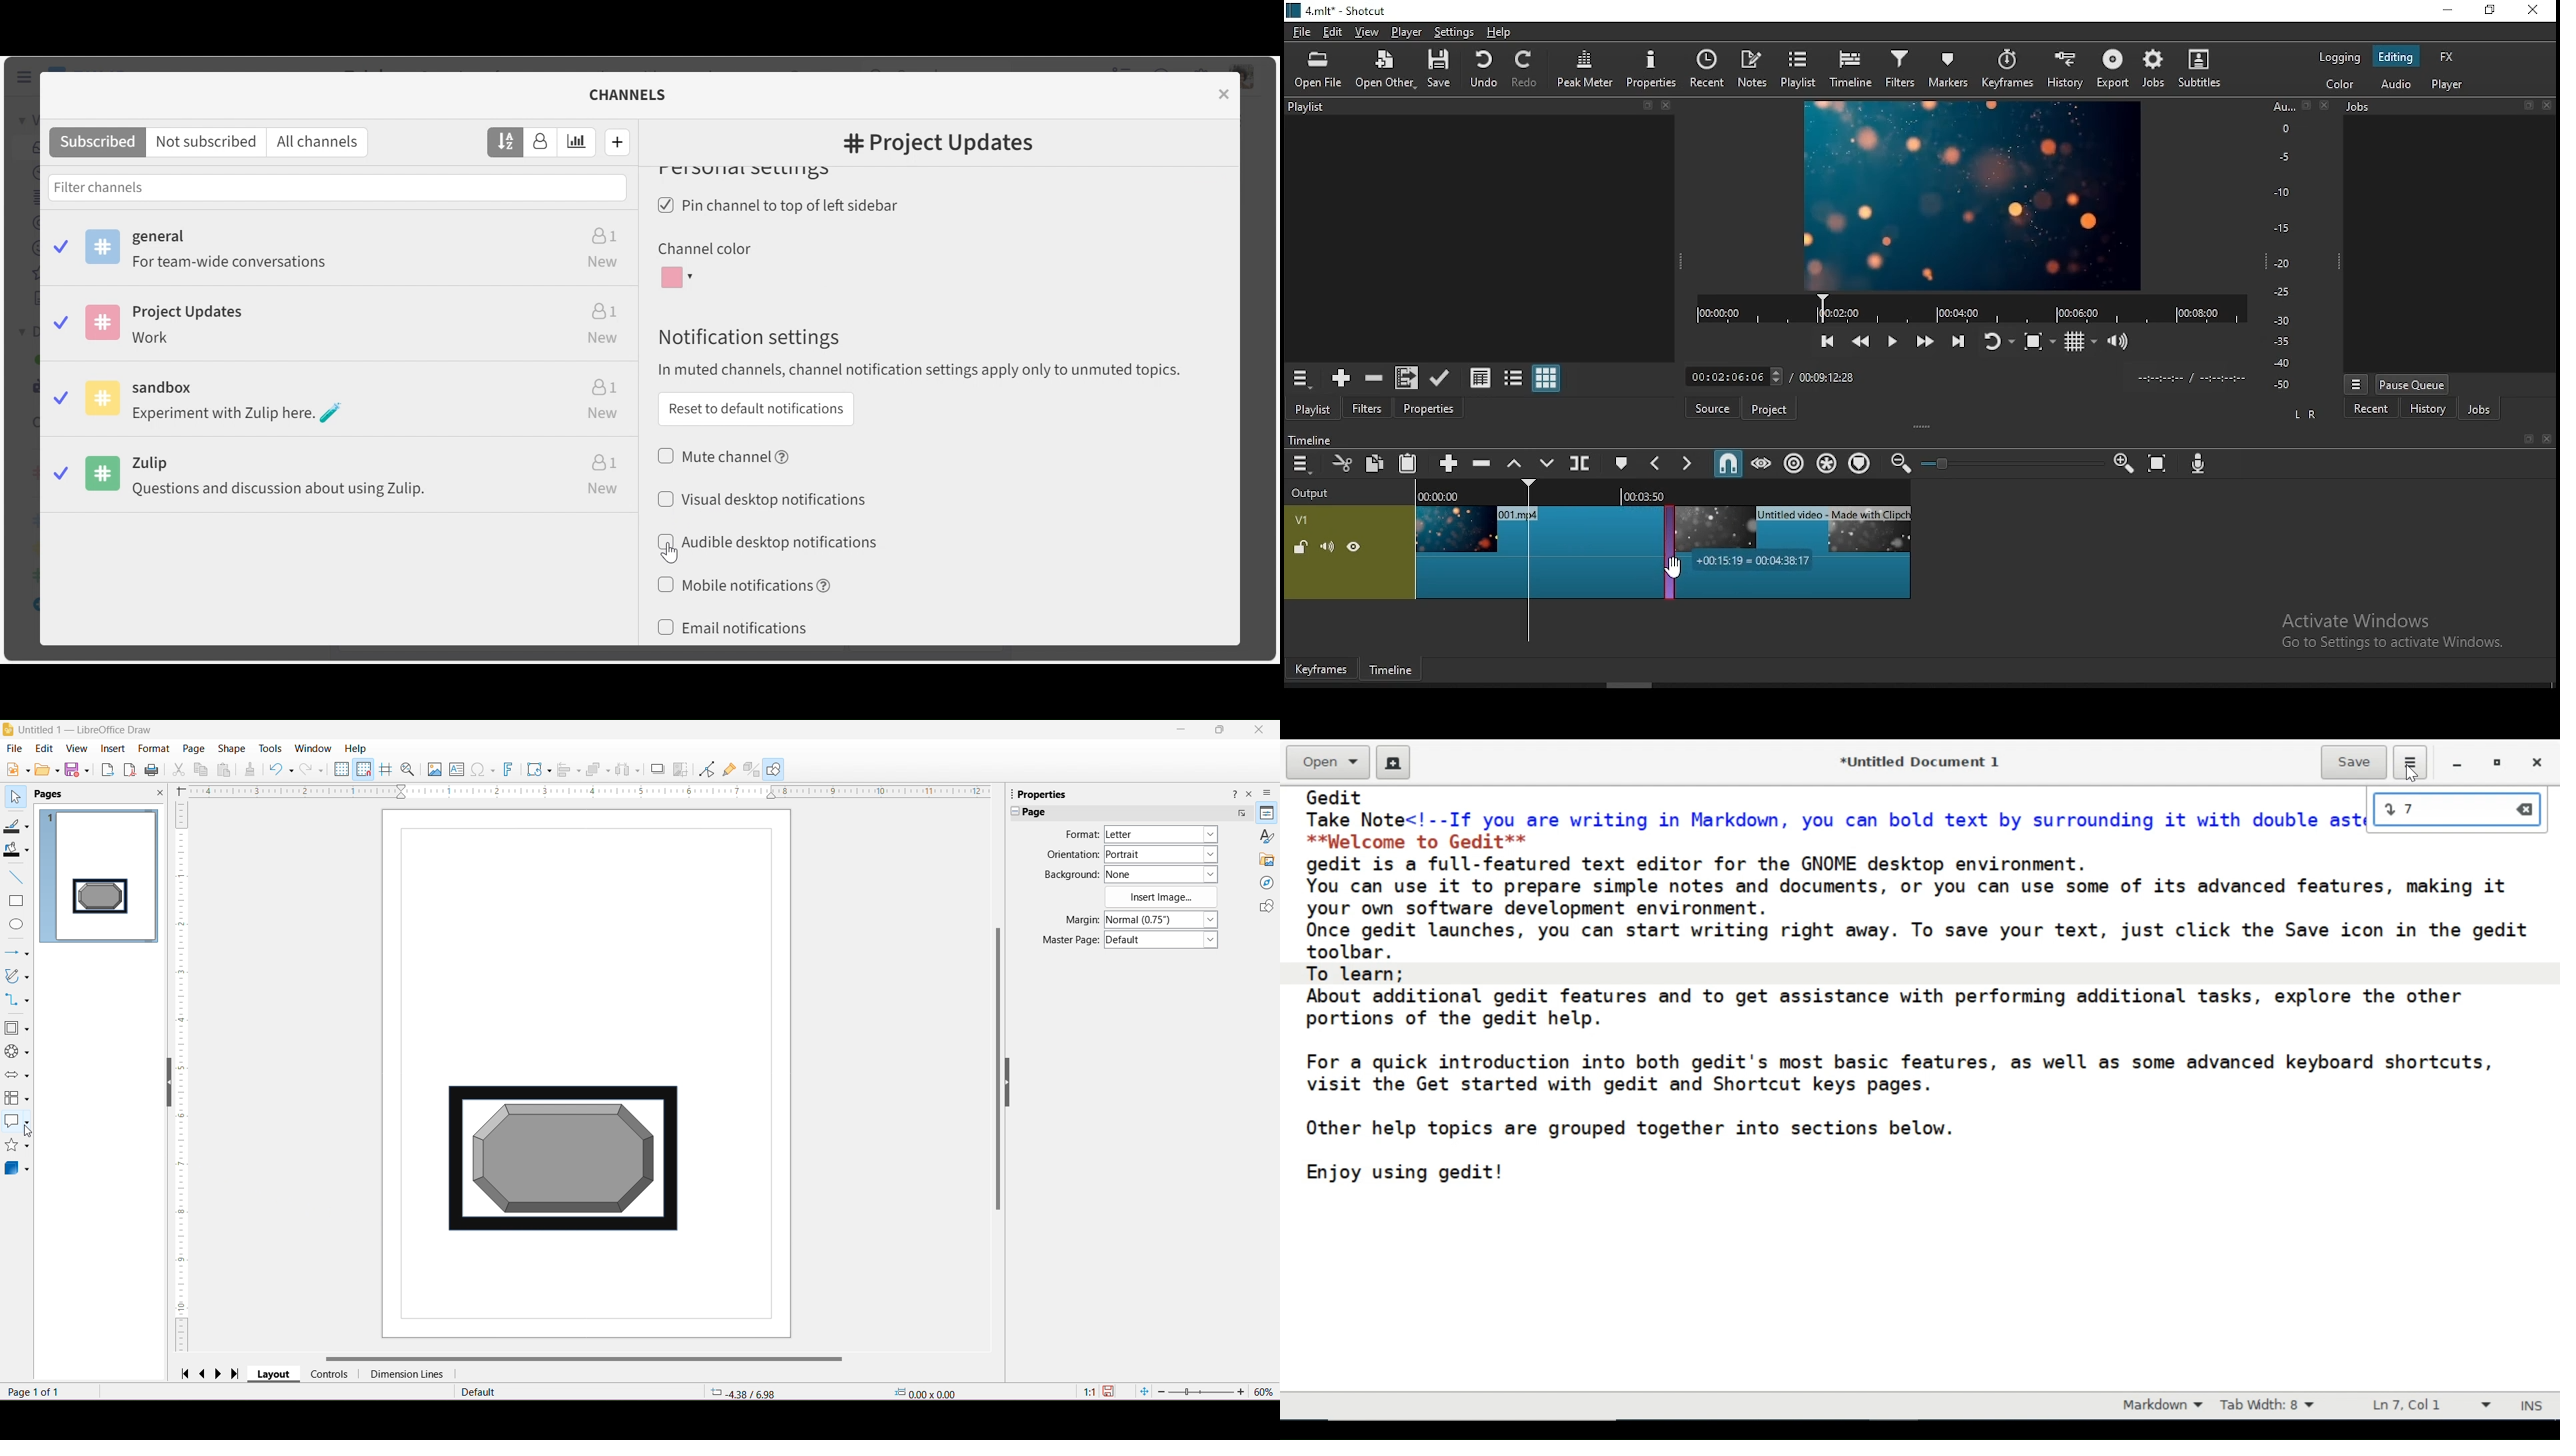  What do you see at coordinates (1899, 464) in the screenshot?
I see `zoom timeline out` at bounding box center [1899, 464].